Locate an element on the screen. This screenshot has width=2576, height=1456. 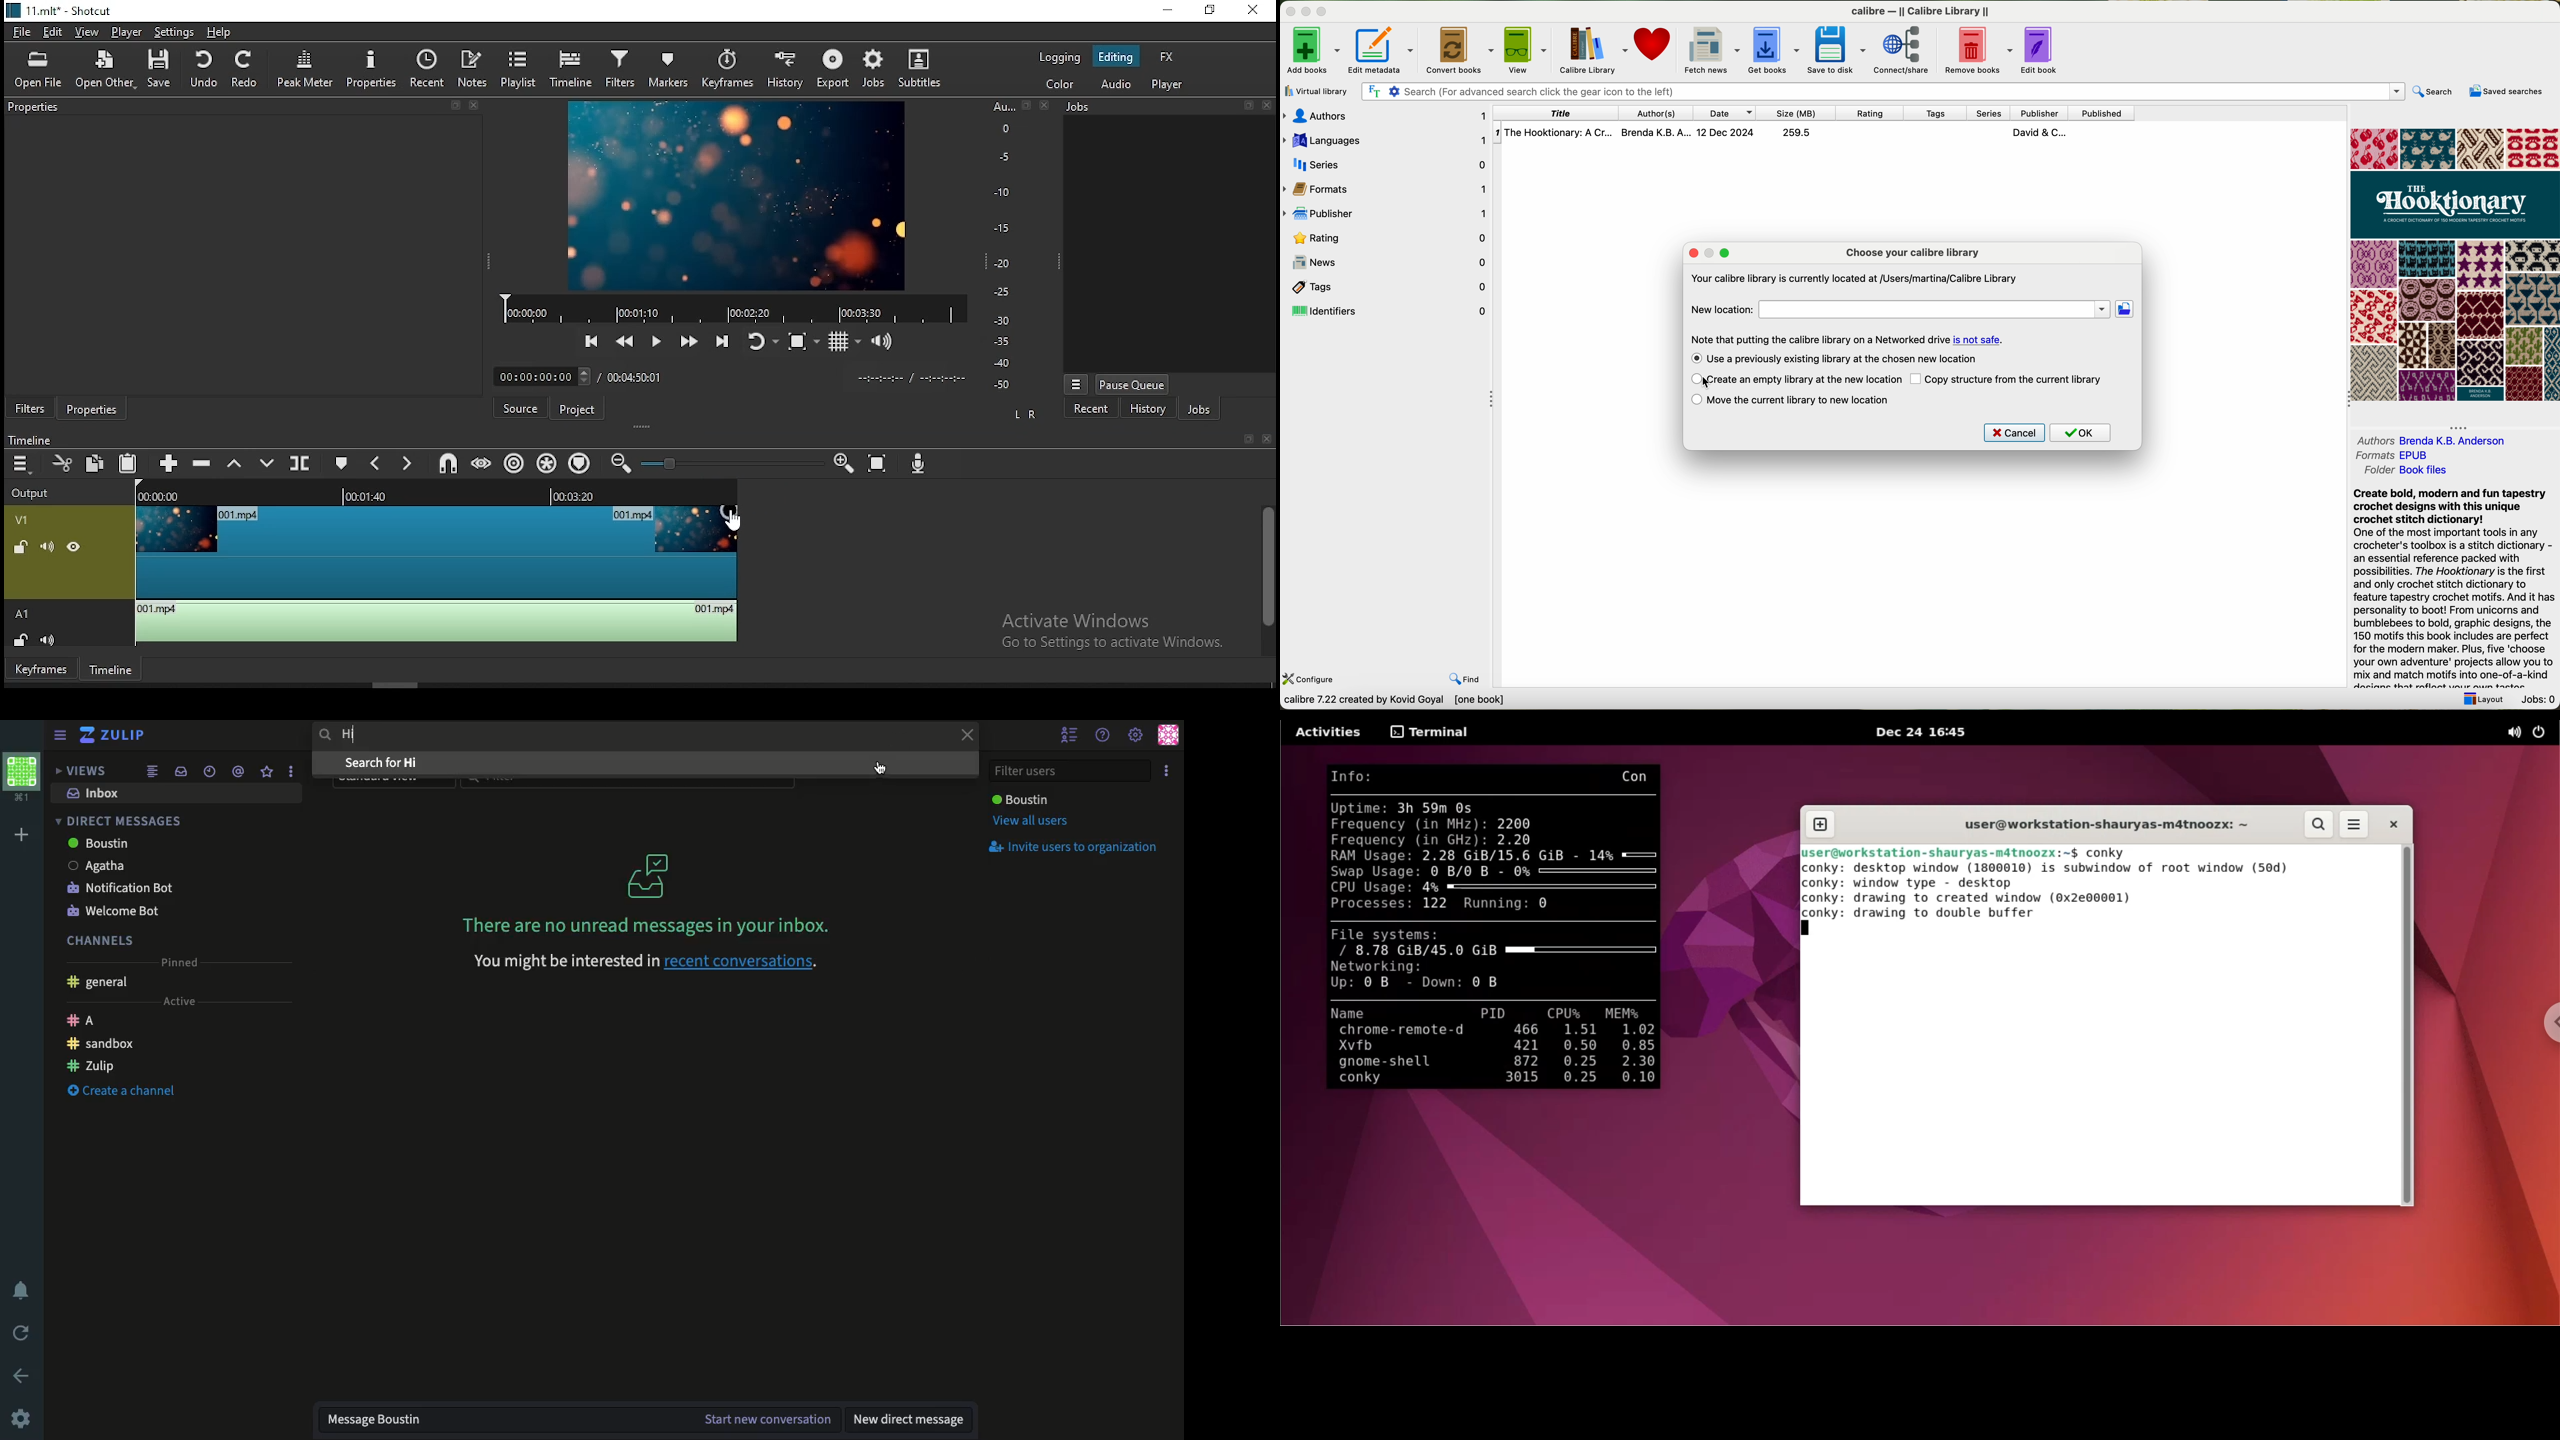
find is located at coordinates (1464, 678).